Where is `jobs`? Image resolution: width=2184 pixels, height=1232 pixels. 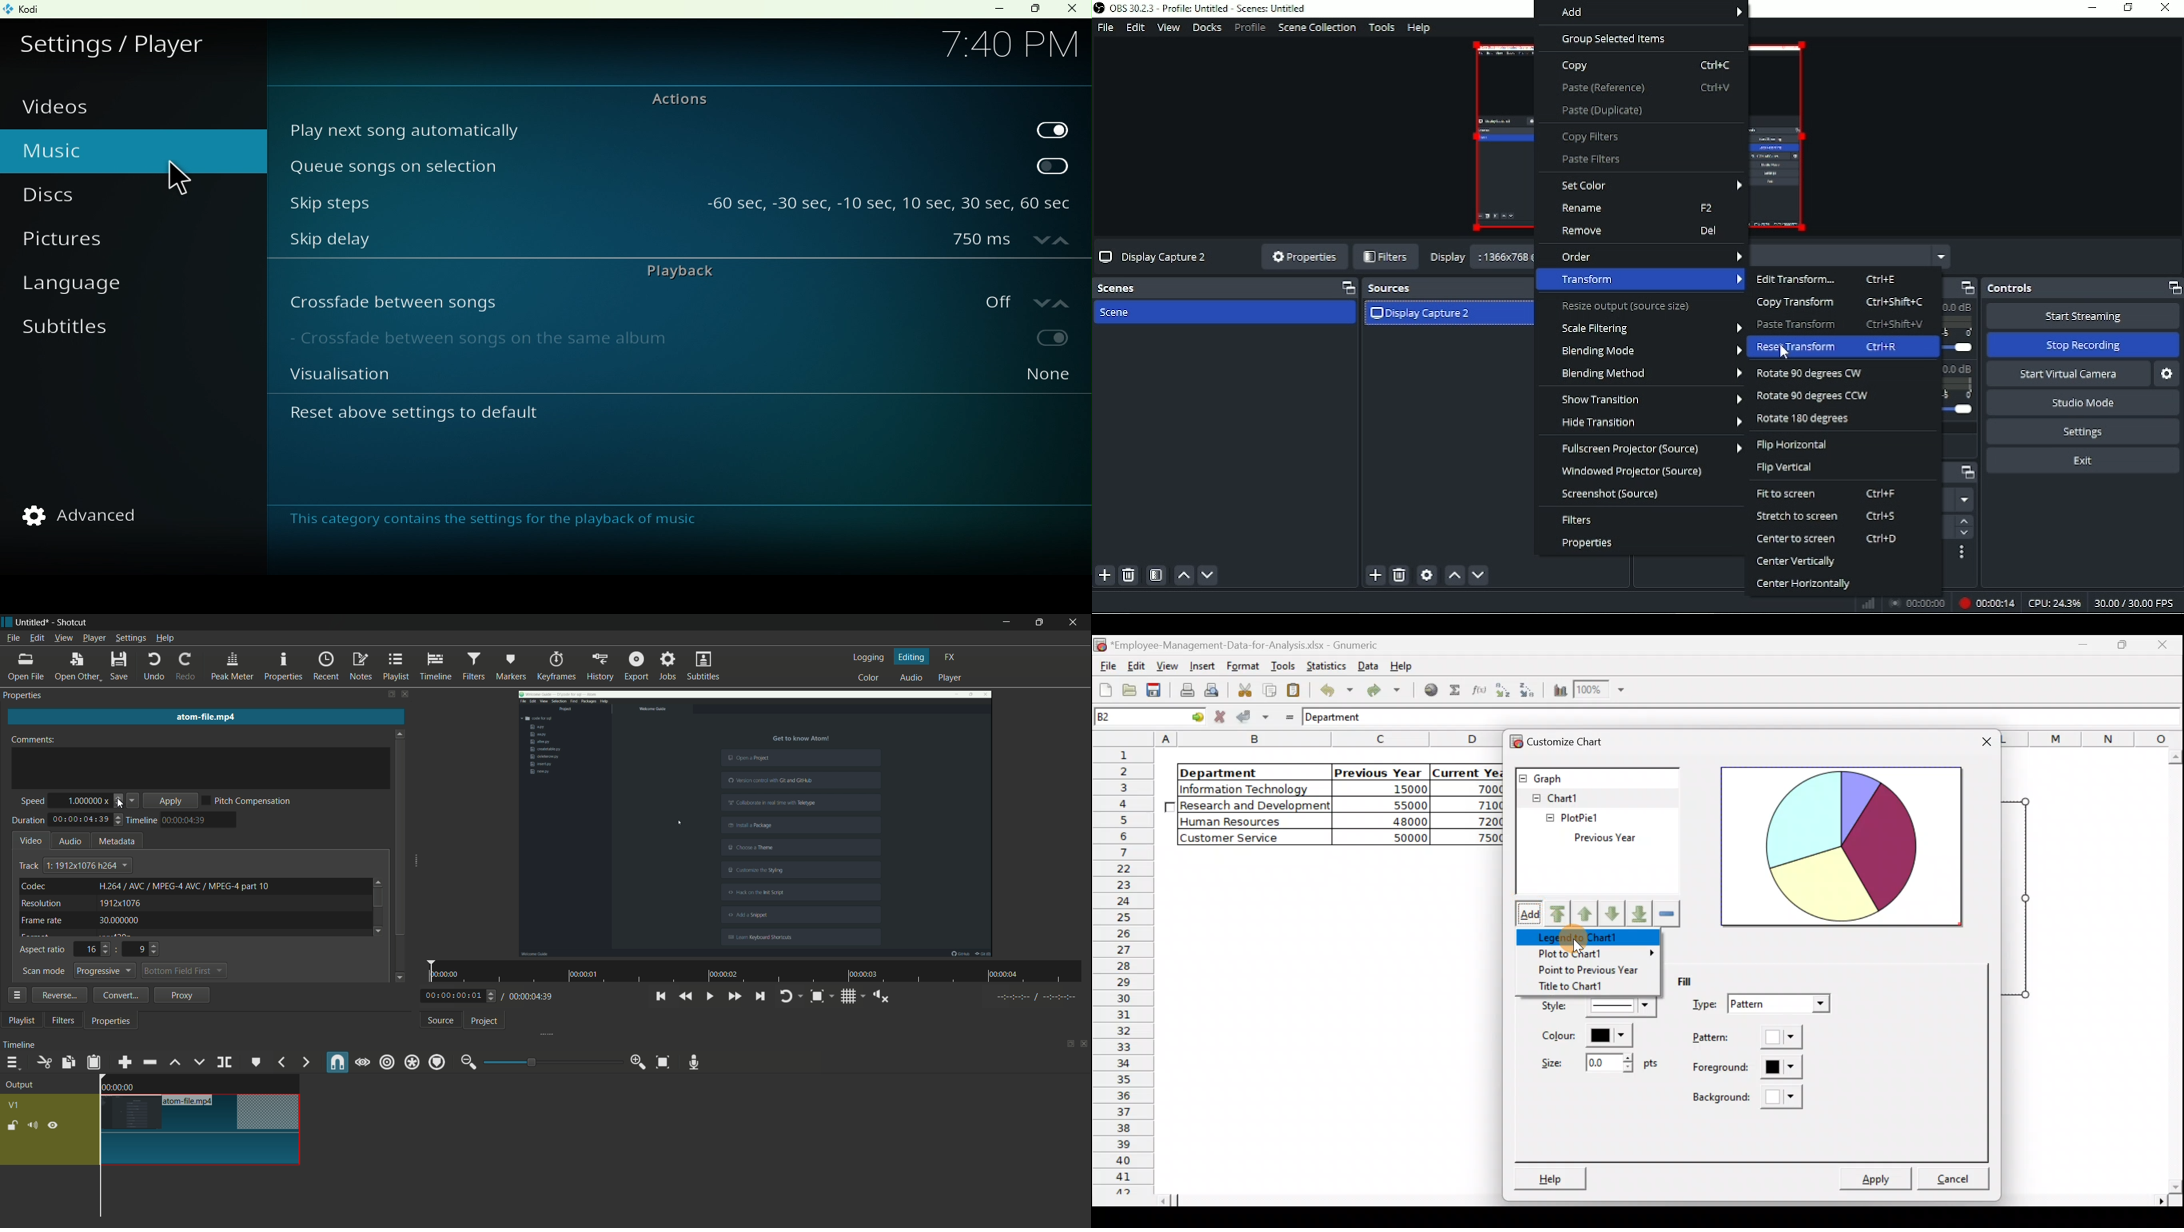
jobs is located at coordinates (668, 665).